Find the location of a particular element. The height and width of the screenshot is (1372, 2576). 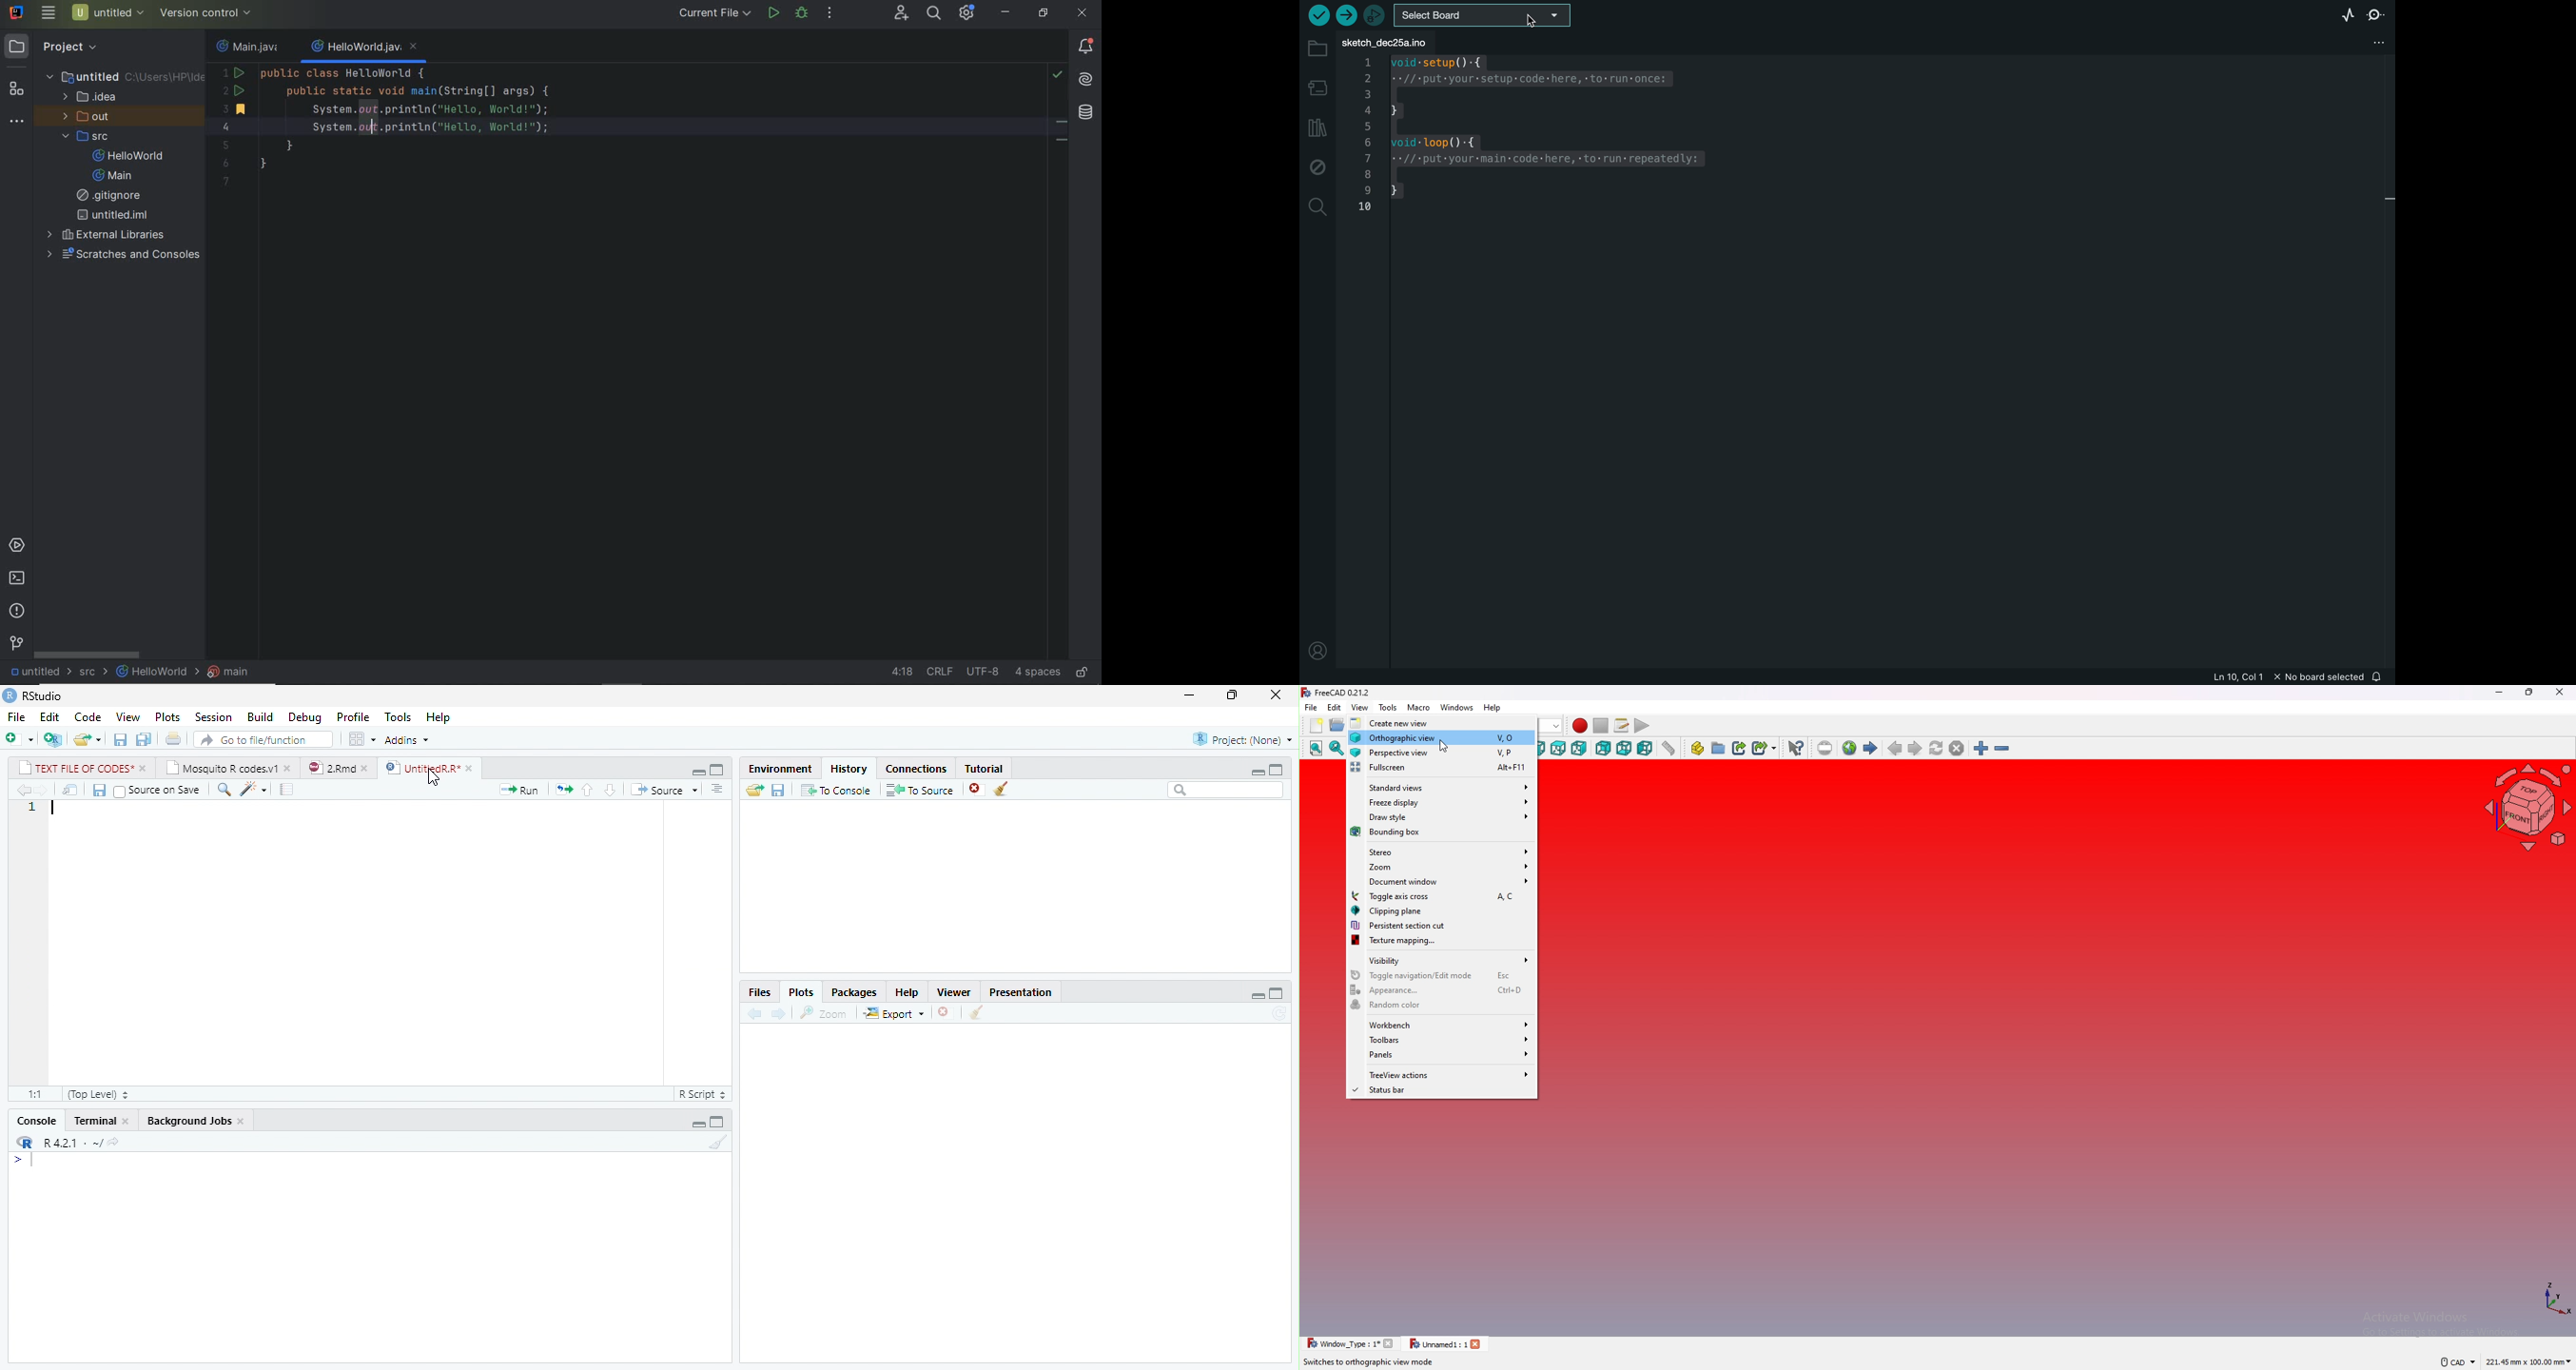

R Script is located at coordinates (704, 1093).